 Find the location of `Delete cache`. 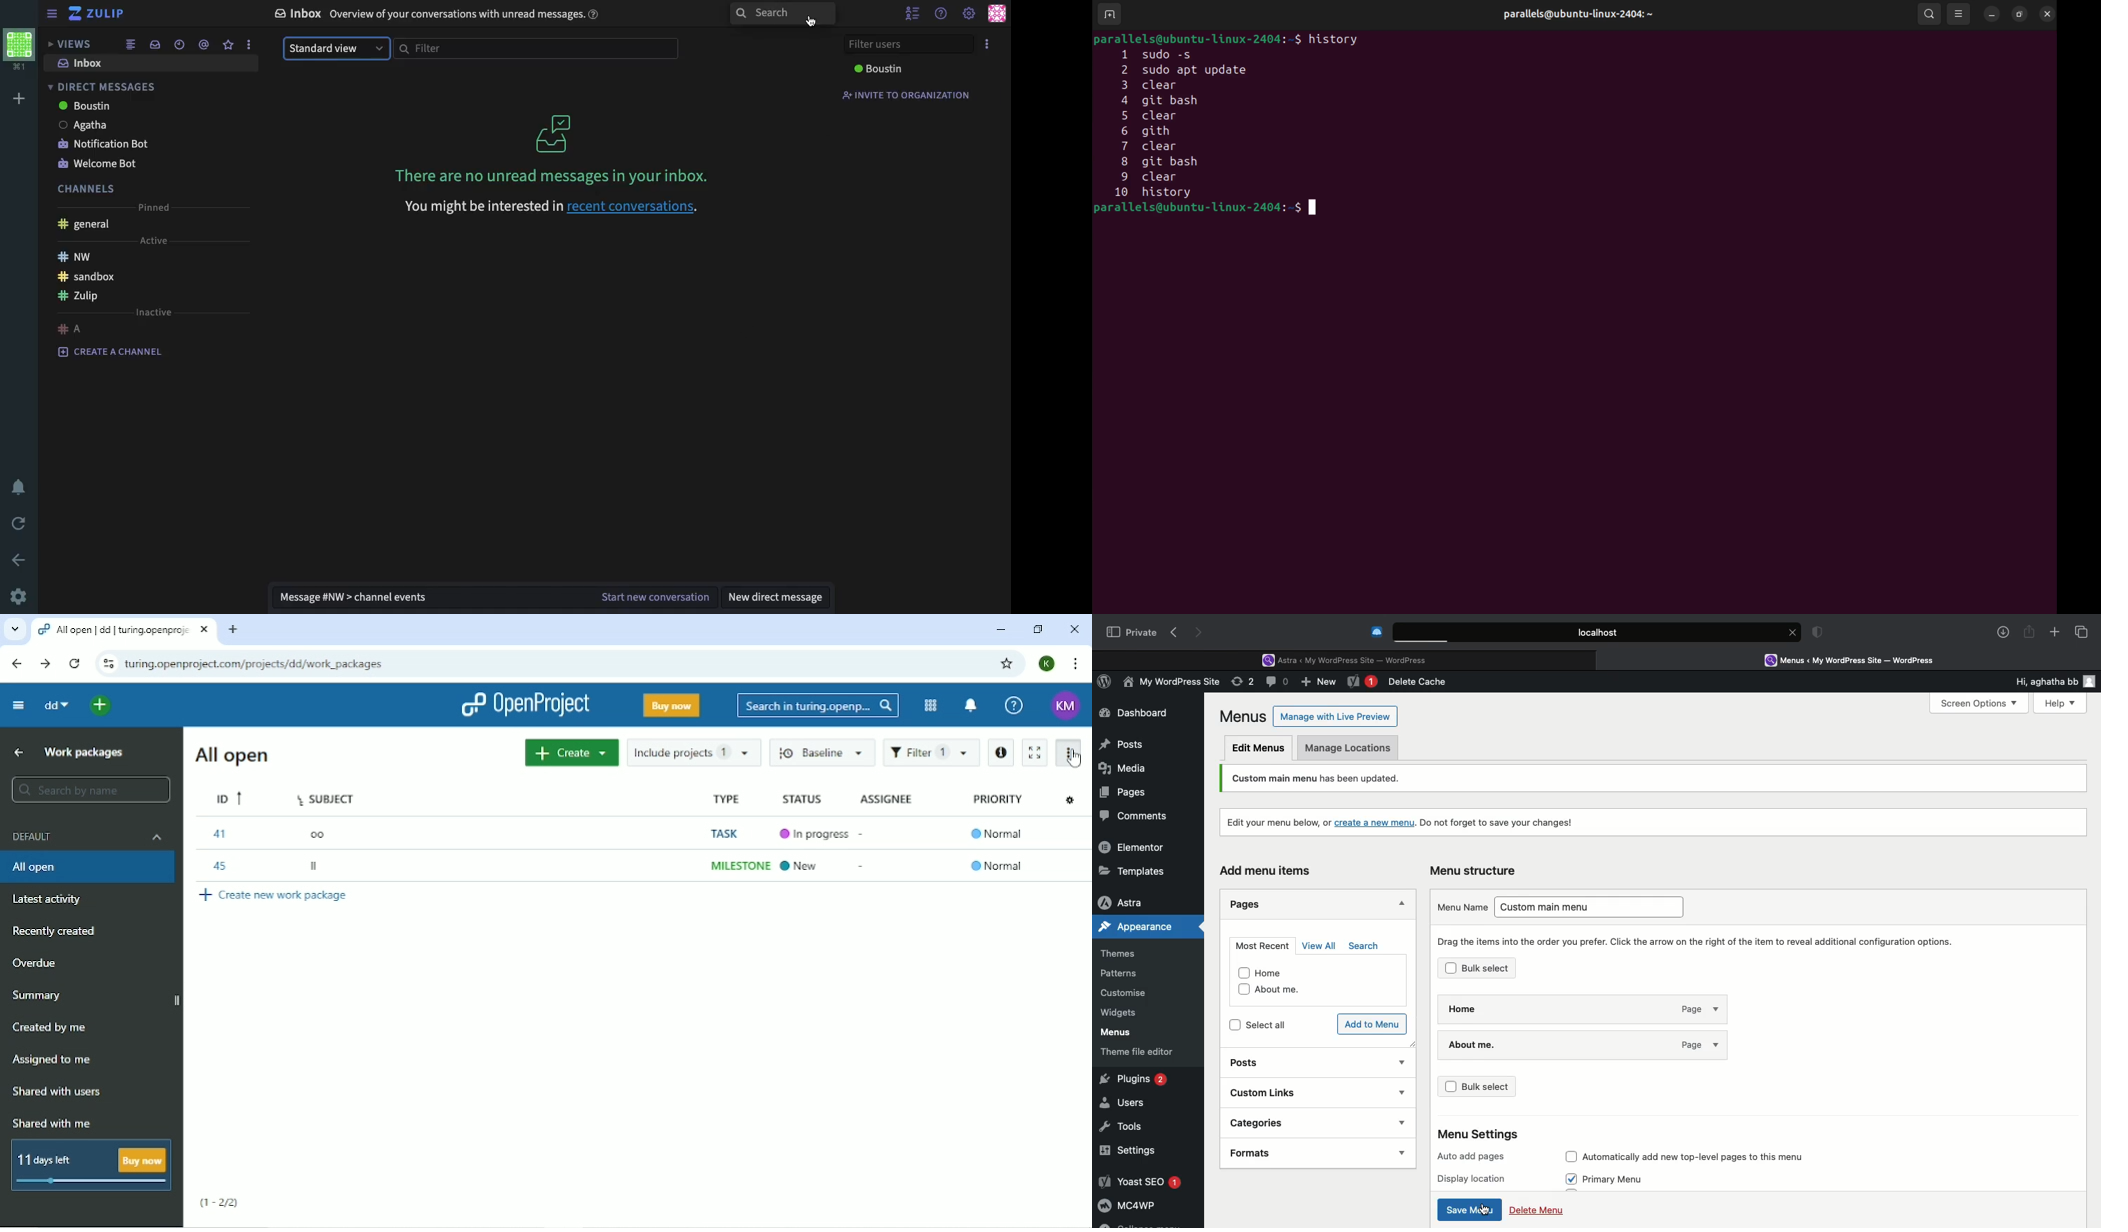

Delete cache is located at coordinates (1420, 682).